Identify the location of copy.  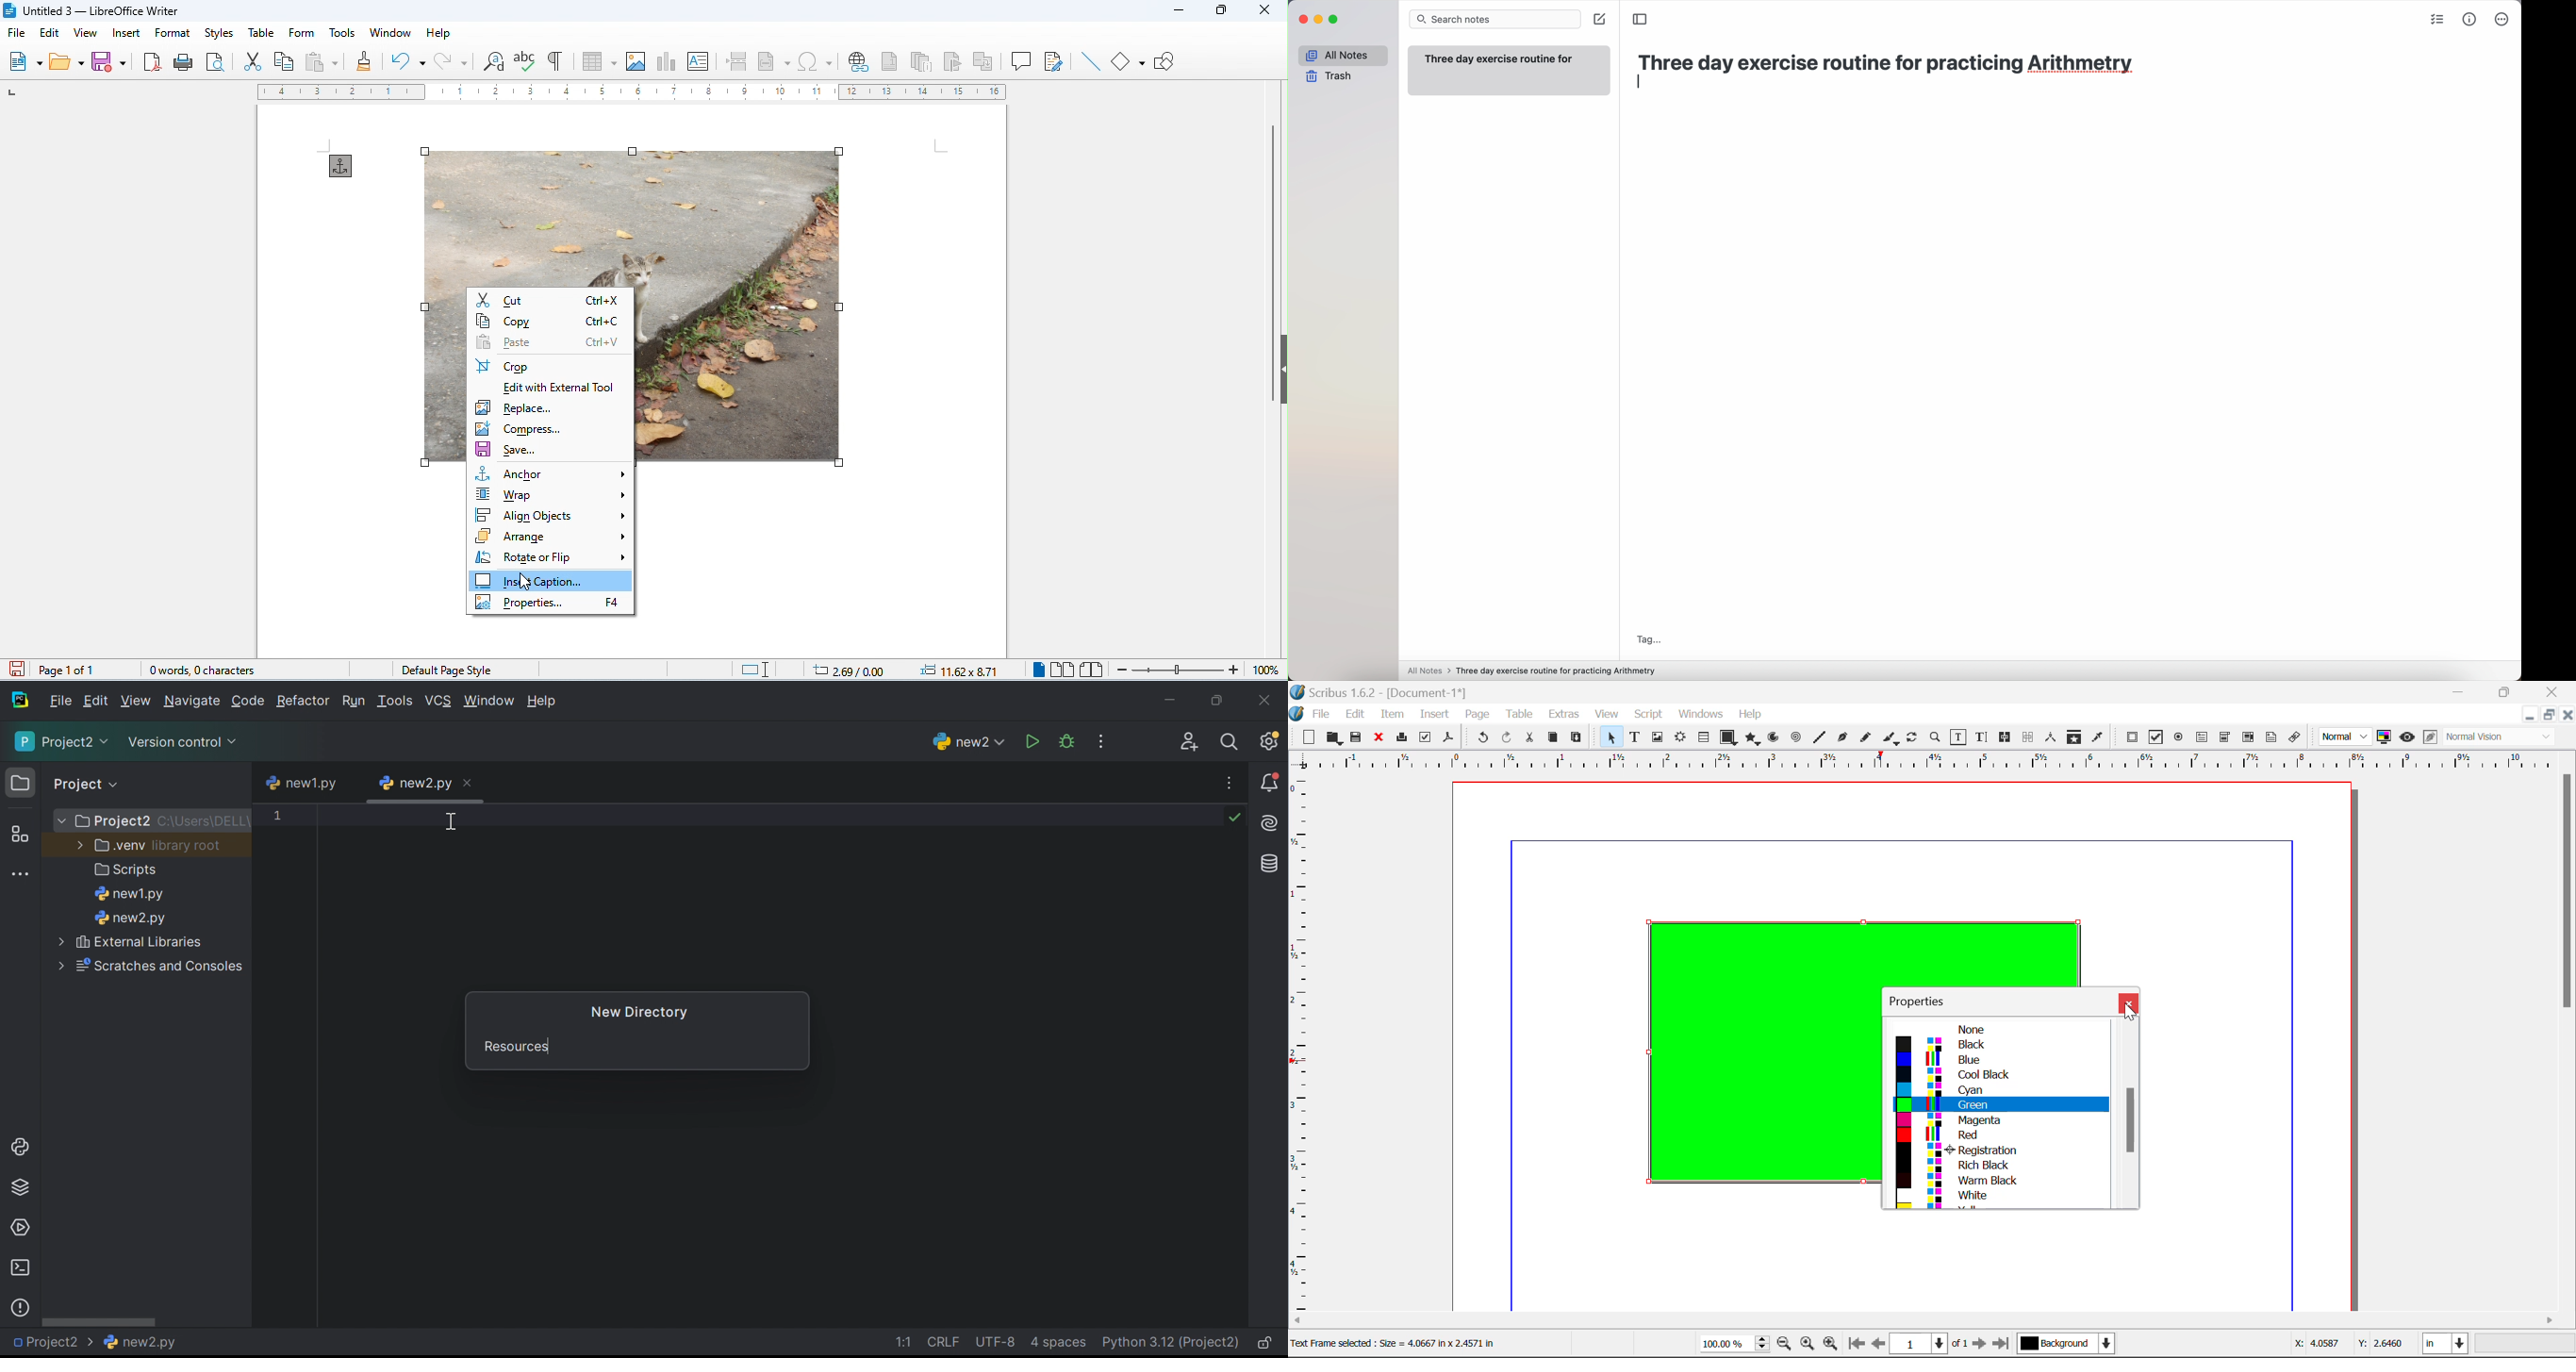
(549, 321).